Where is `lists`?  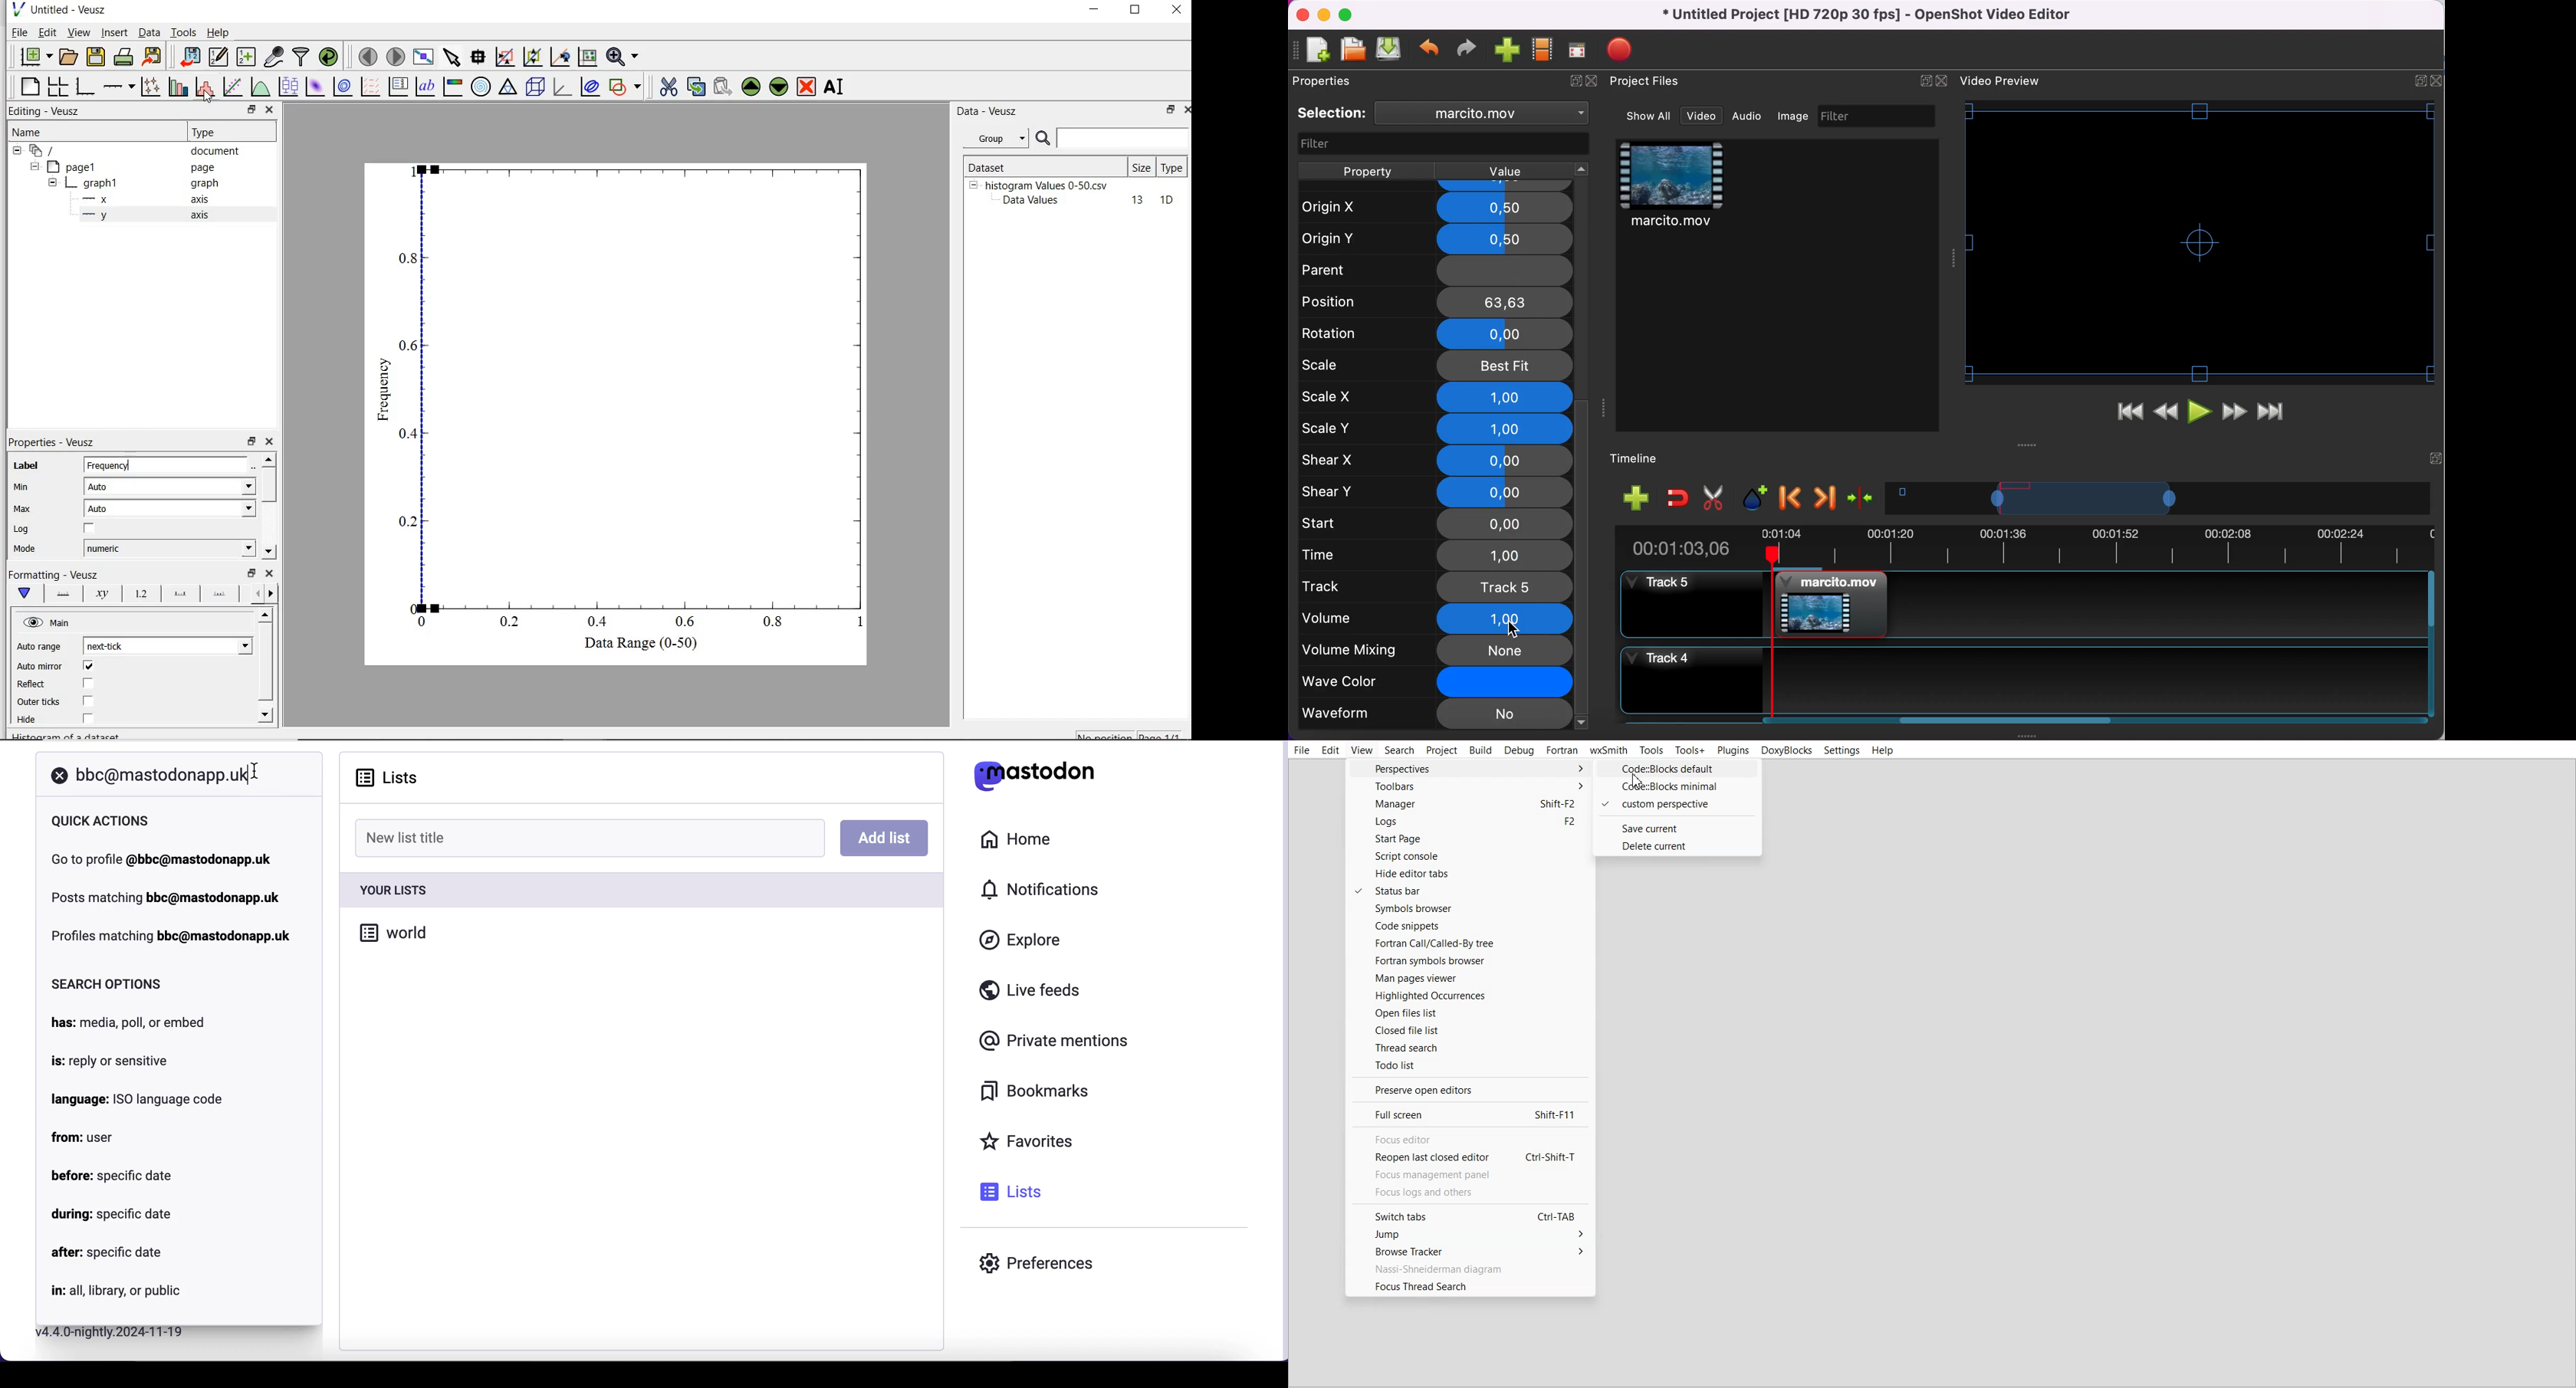 lists is located at coordinates (388, 776).